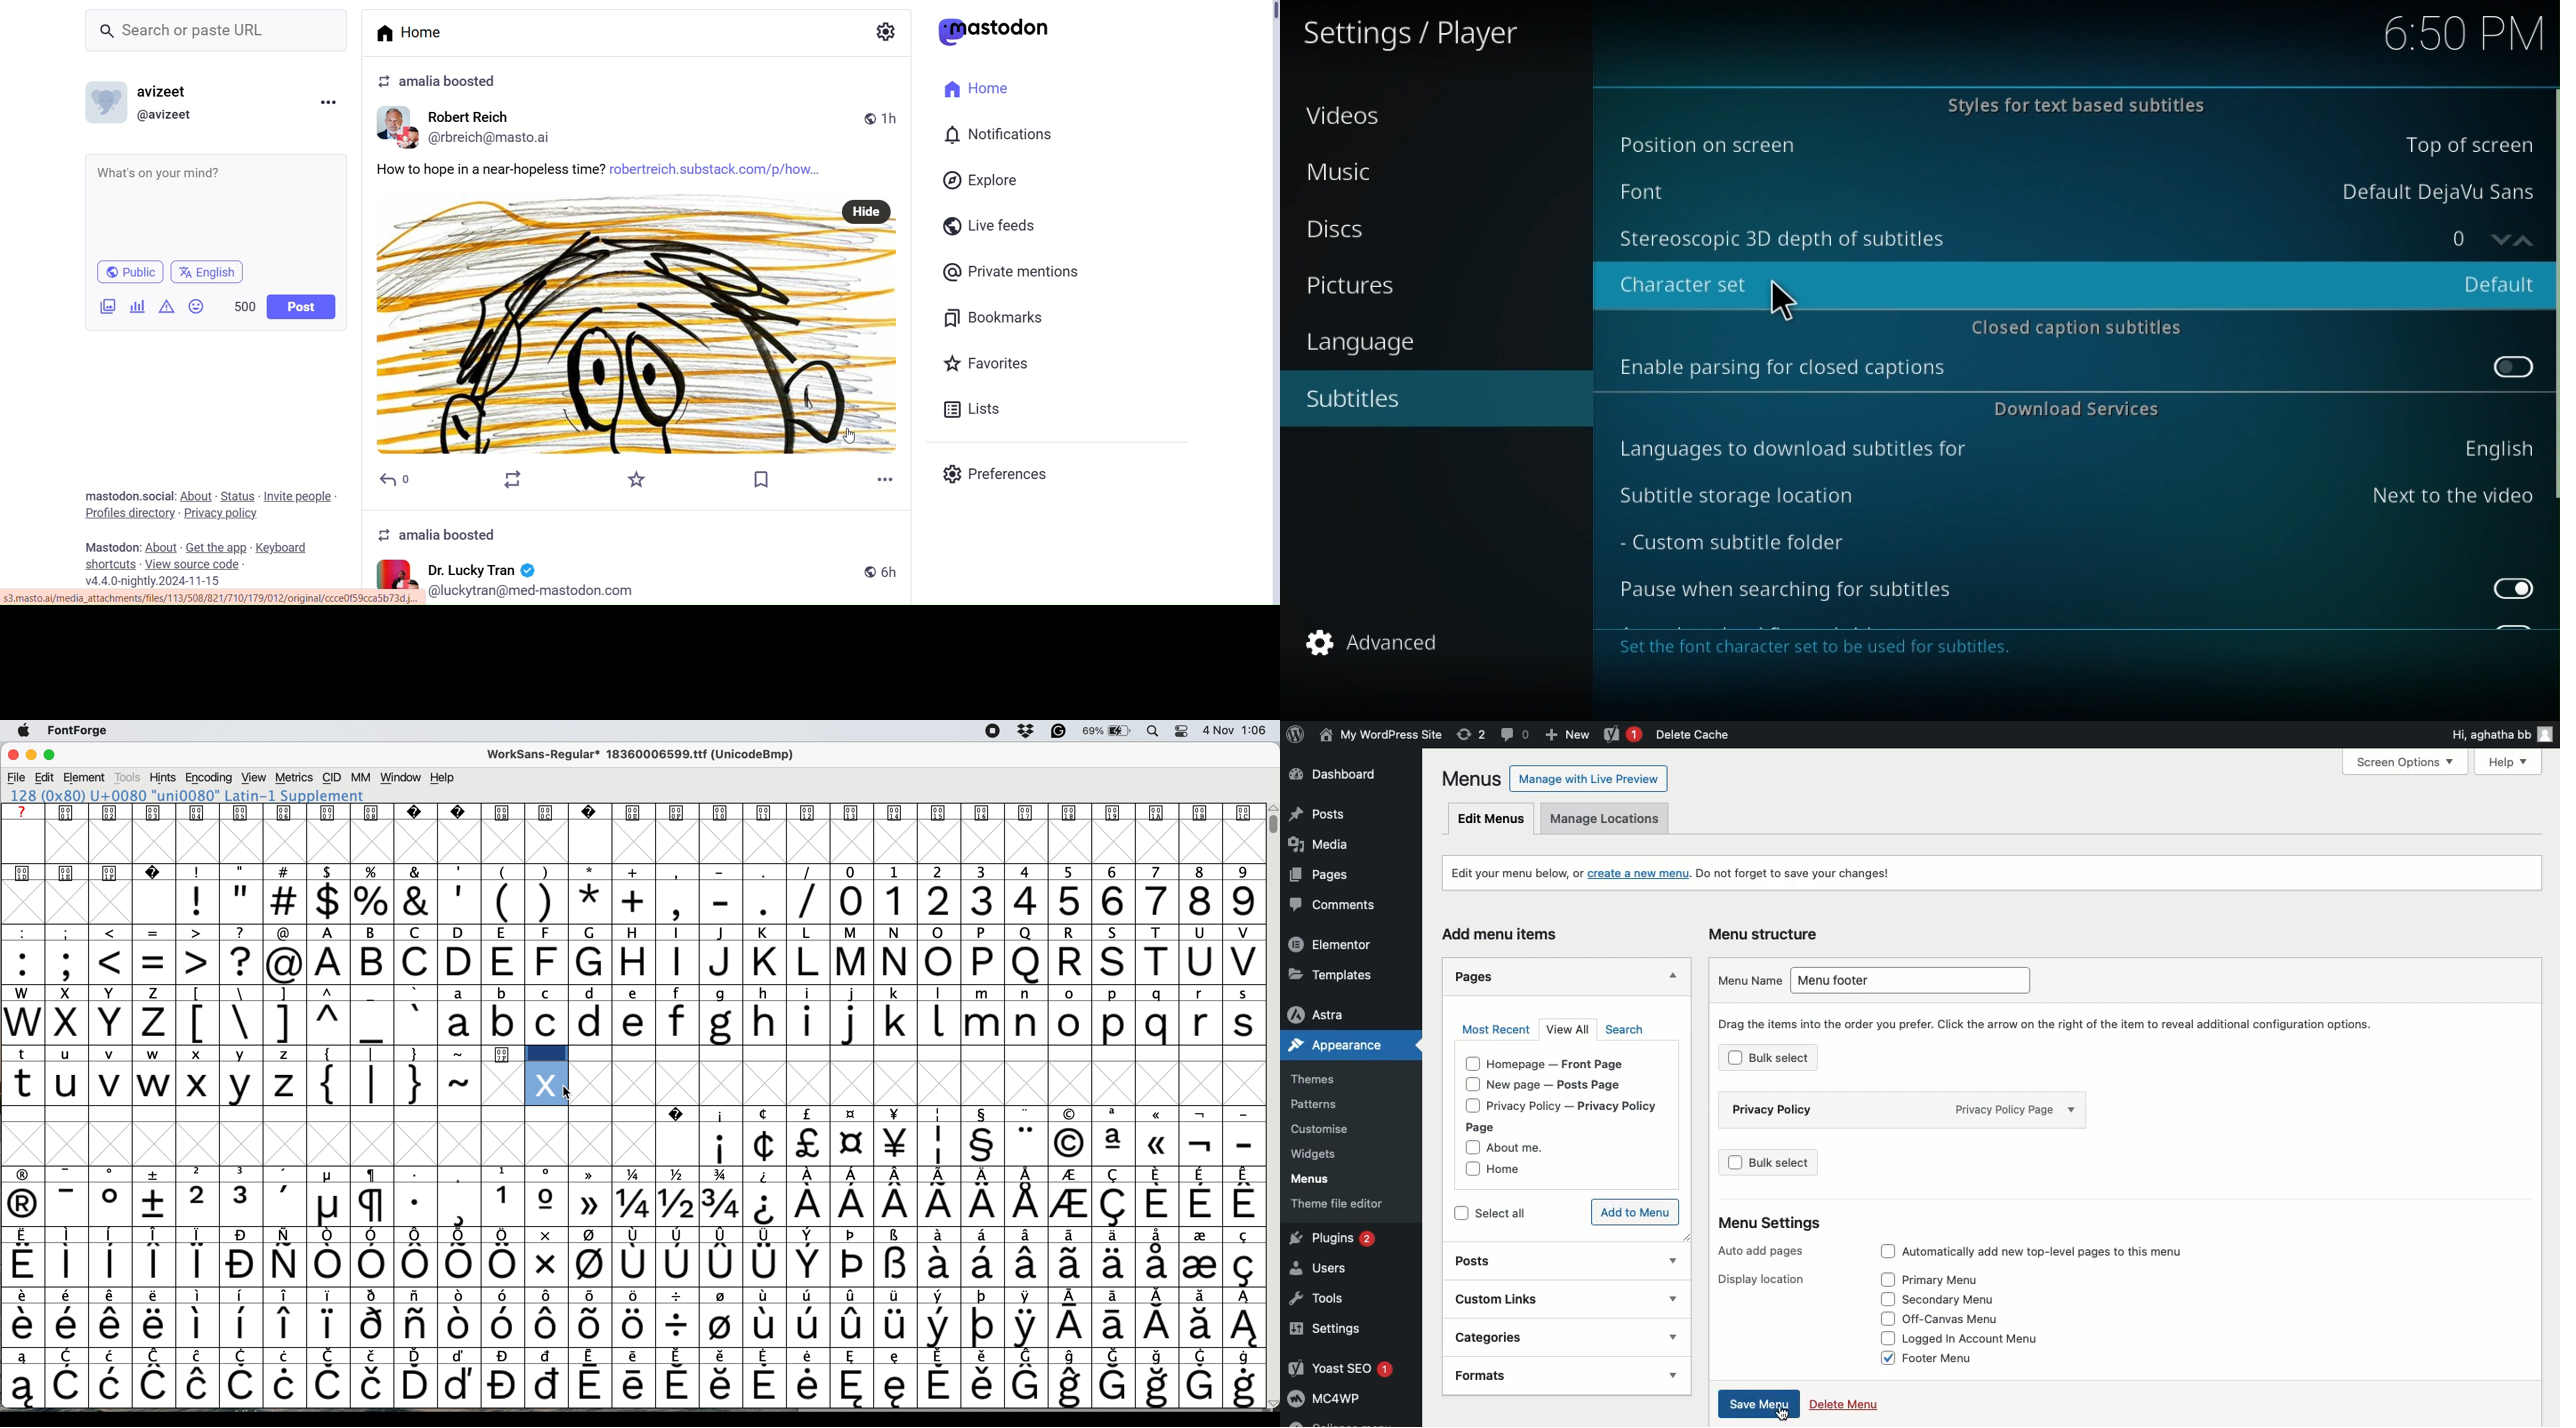 The image size is (2576, 1428). What do you see at coordinates (1270, 824) in the screenshot?
I see `vertical scroll bar` at bounding box center [1270, 824].